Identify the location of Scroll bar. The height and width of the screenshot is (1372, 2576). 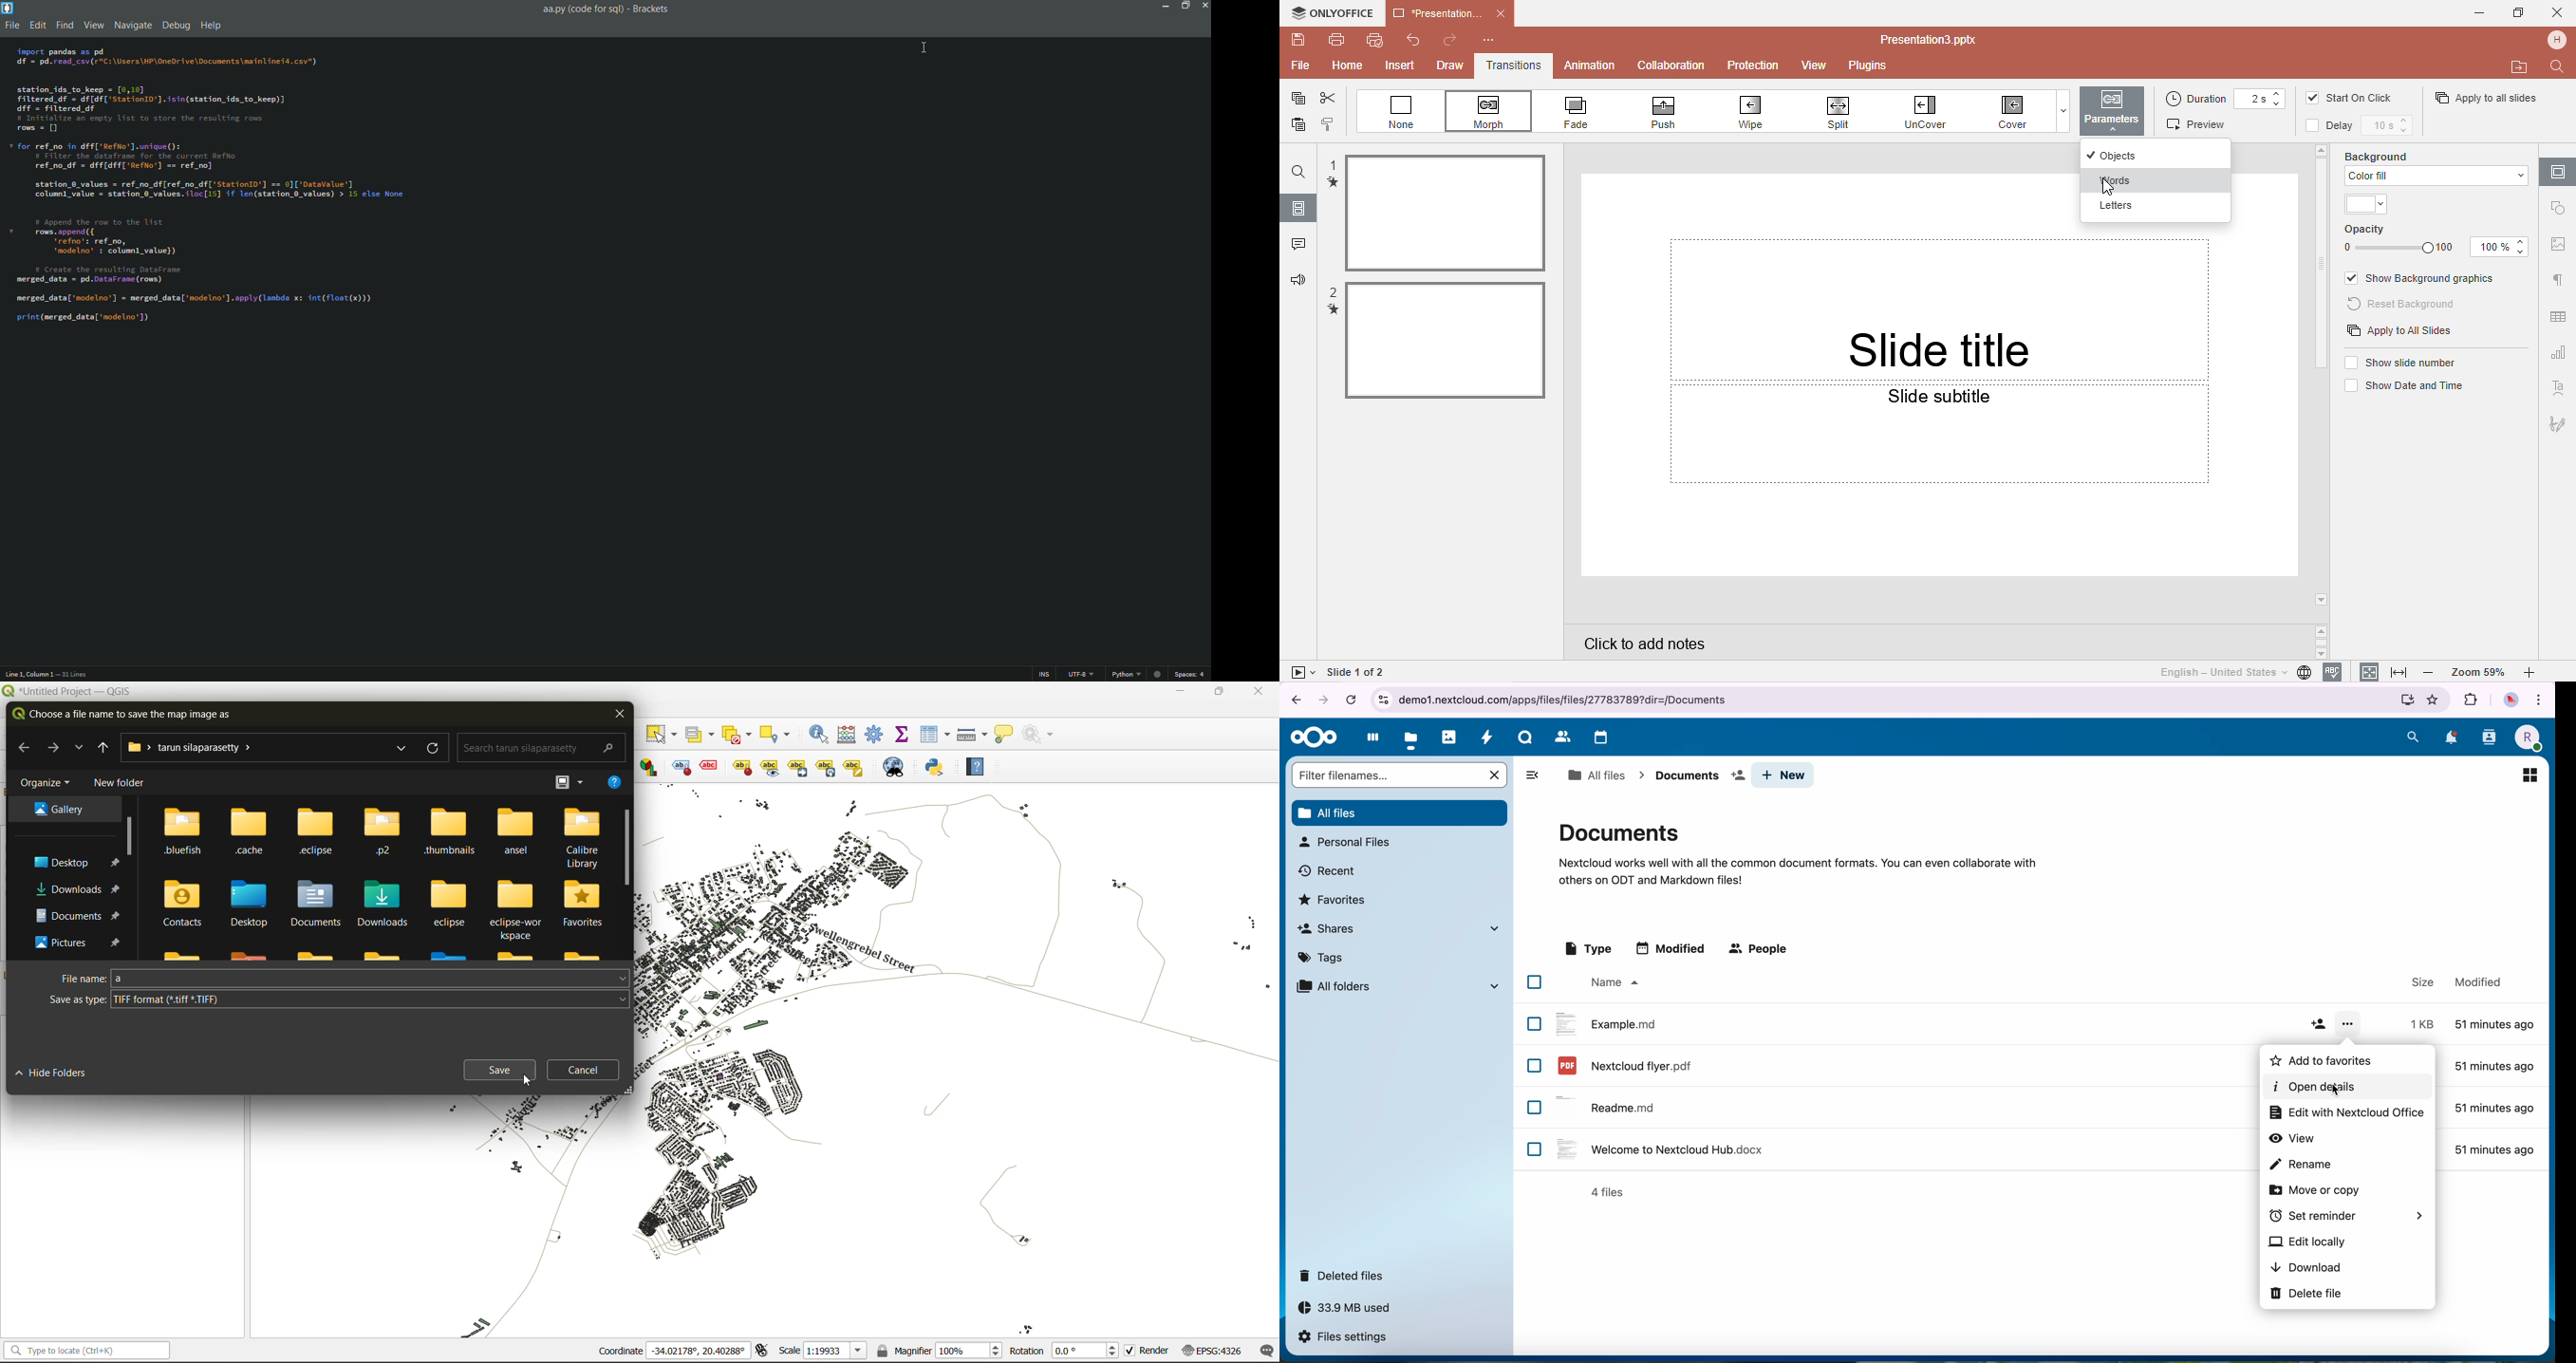
(2323, 267).